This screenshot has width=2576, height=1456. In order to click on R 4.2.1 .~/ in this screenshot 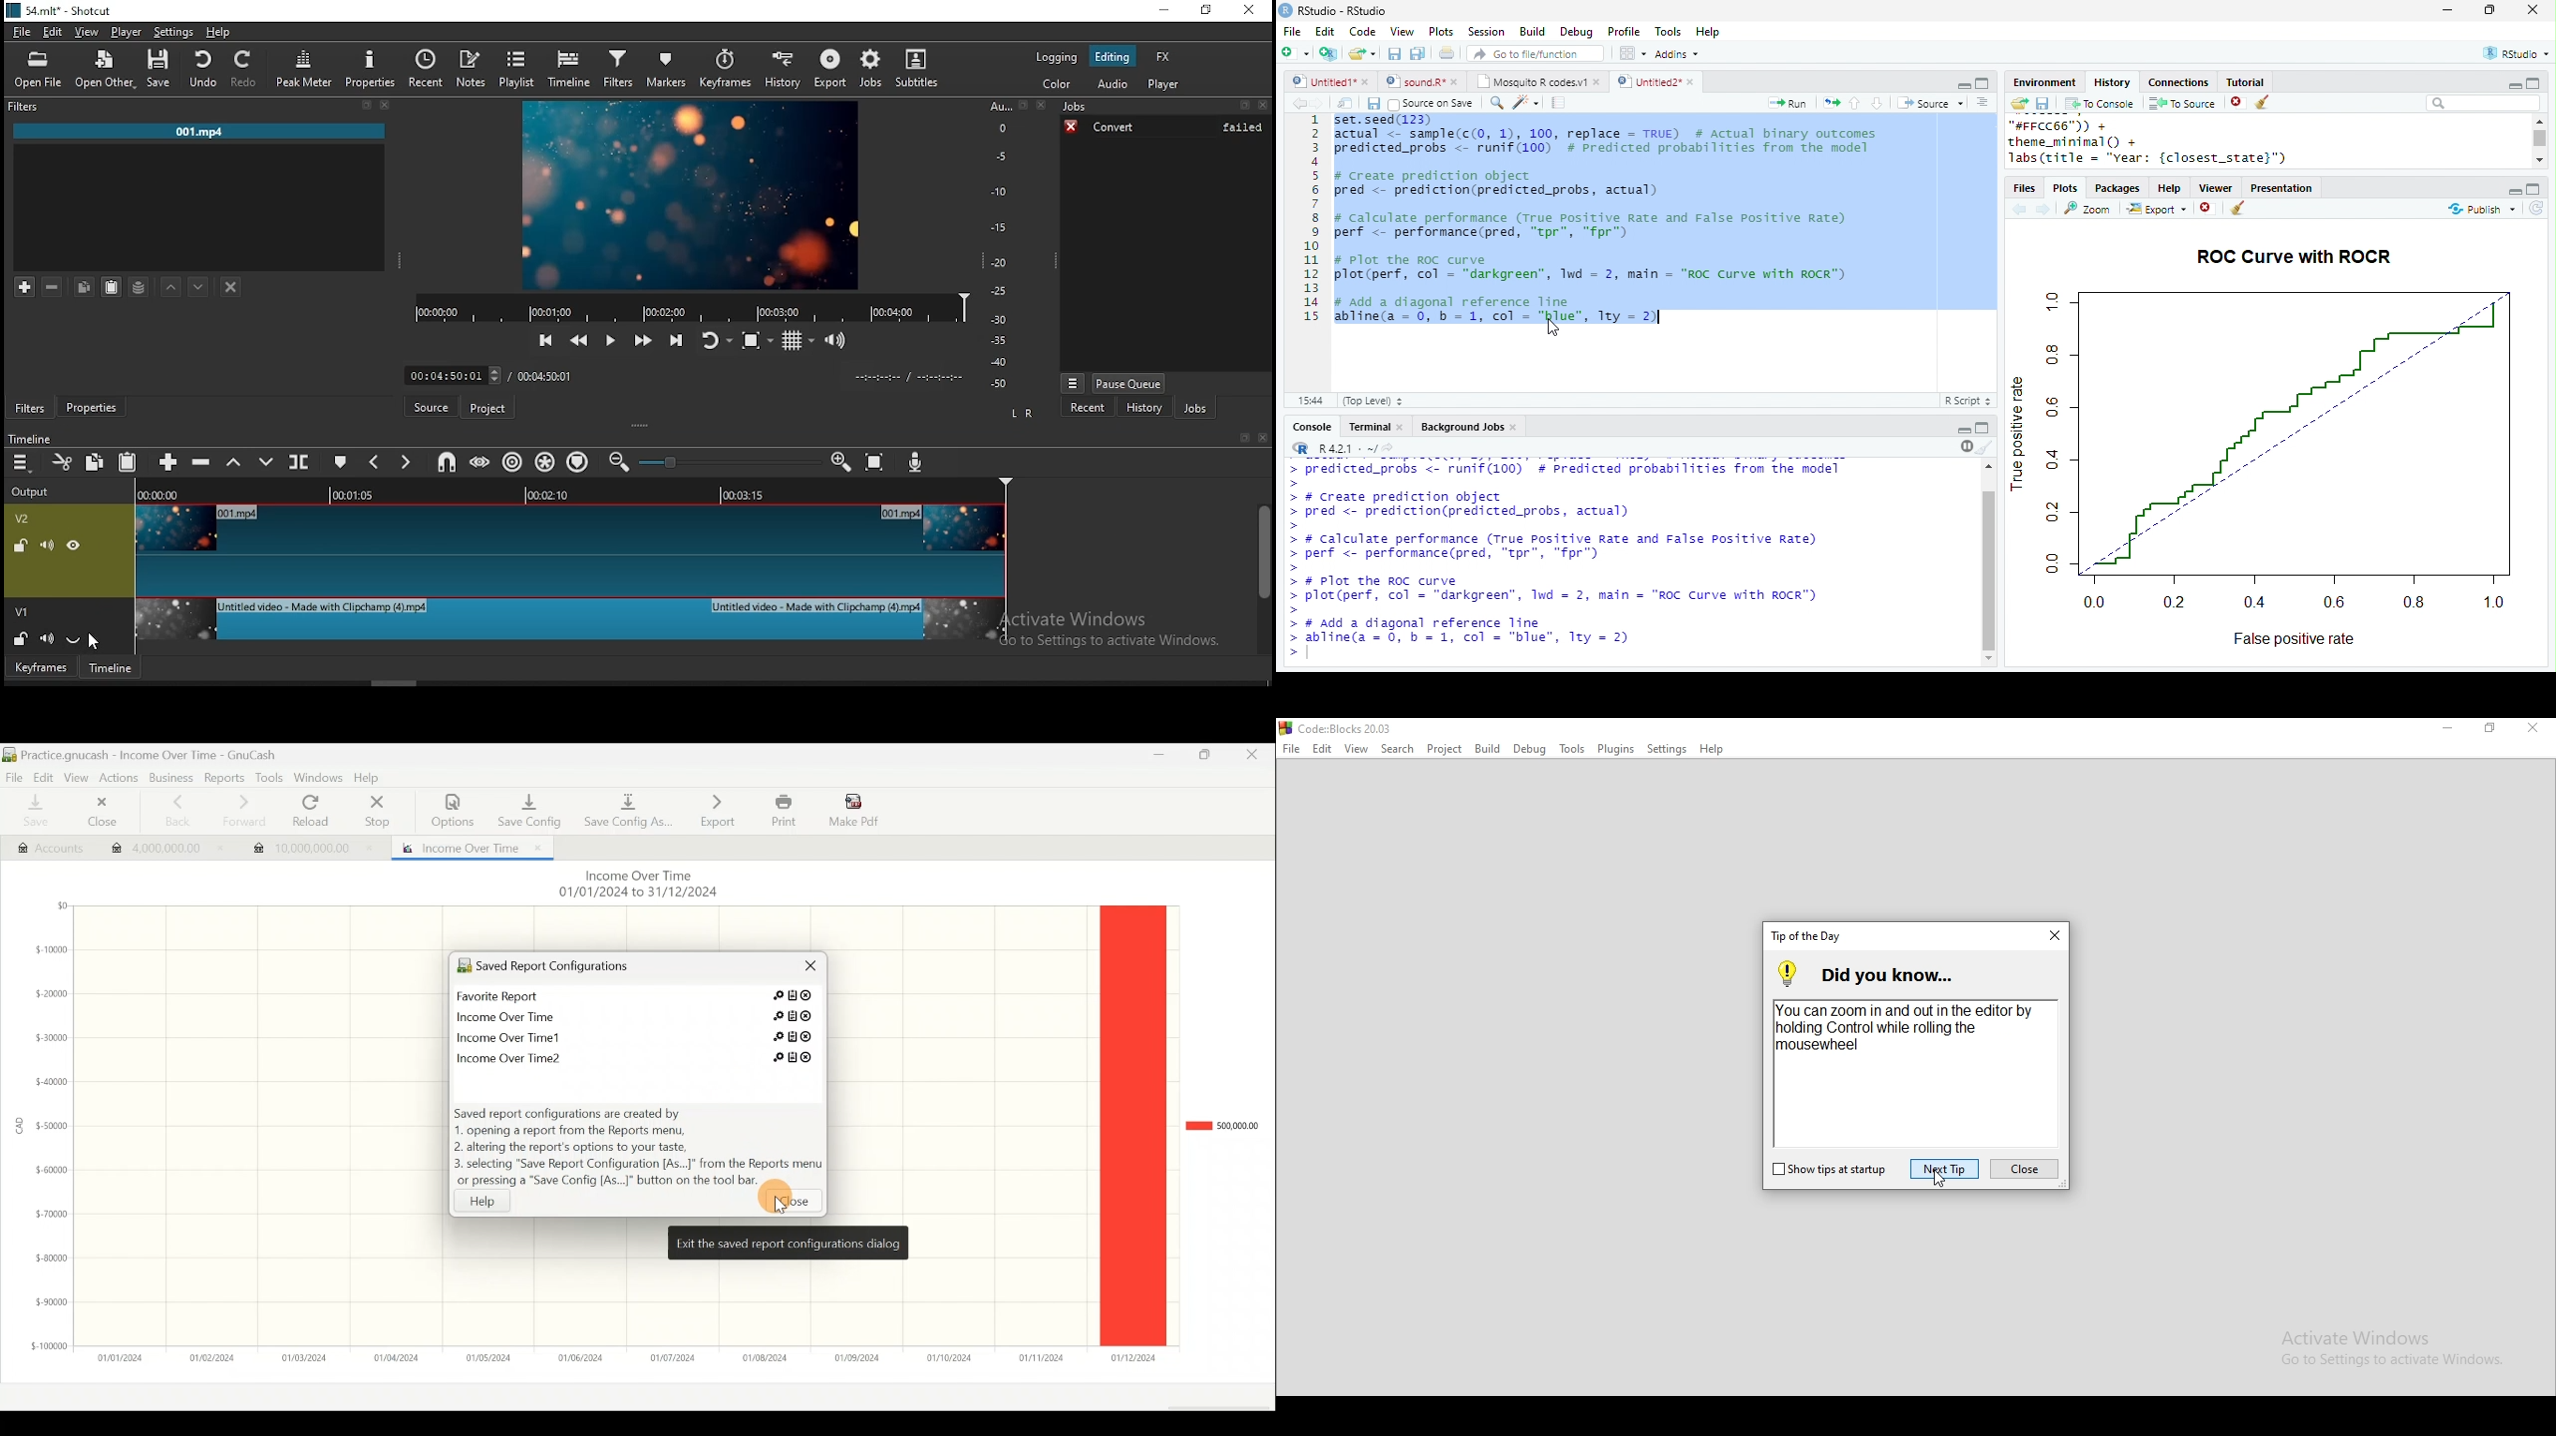, I will do `click(1346, 450)`.